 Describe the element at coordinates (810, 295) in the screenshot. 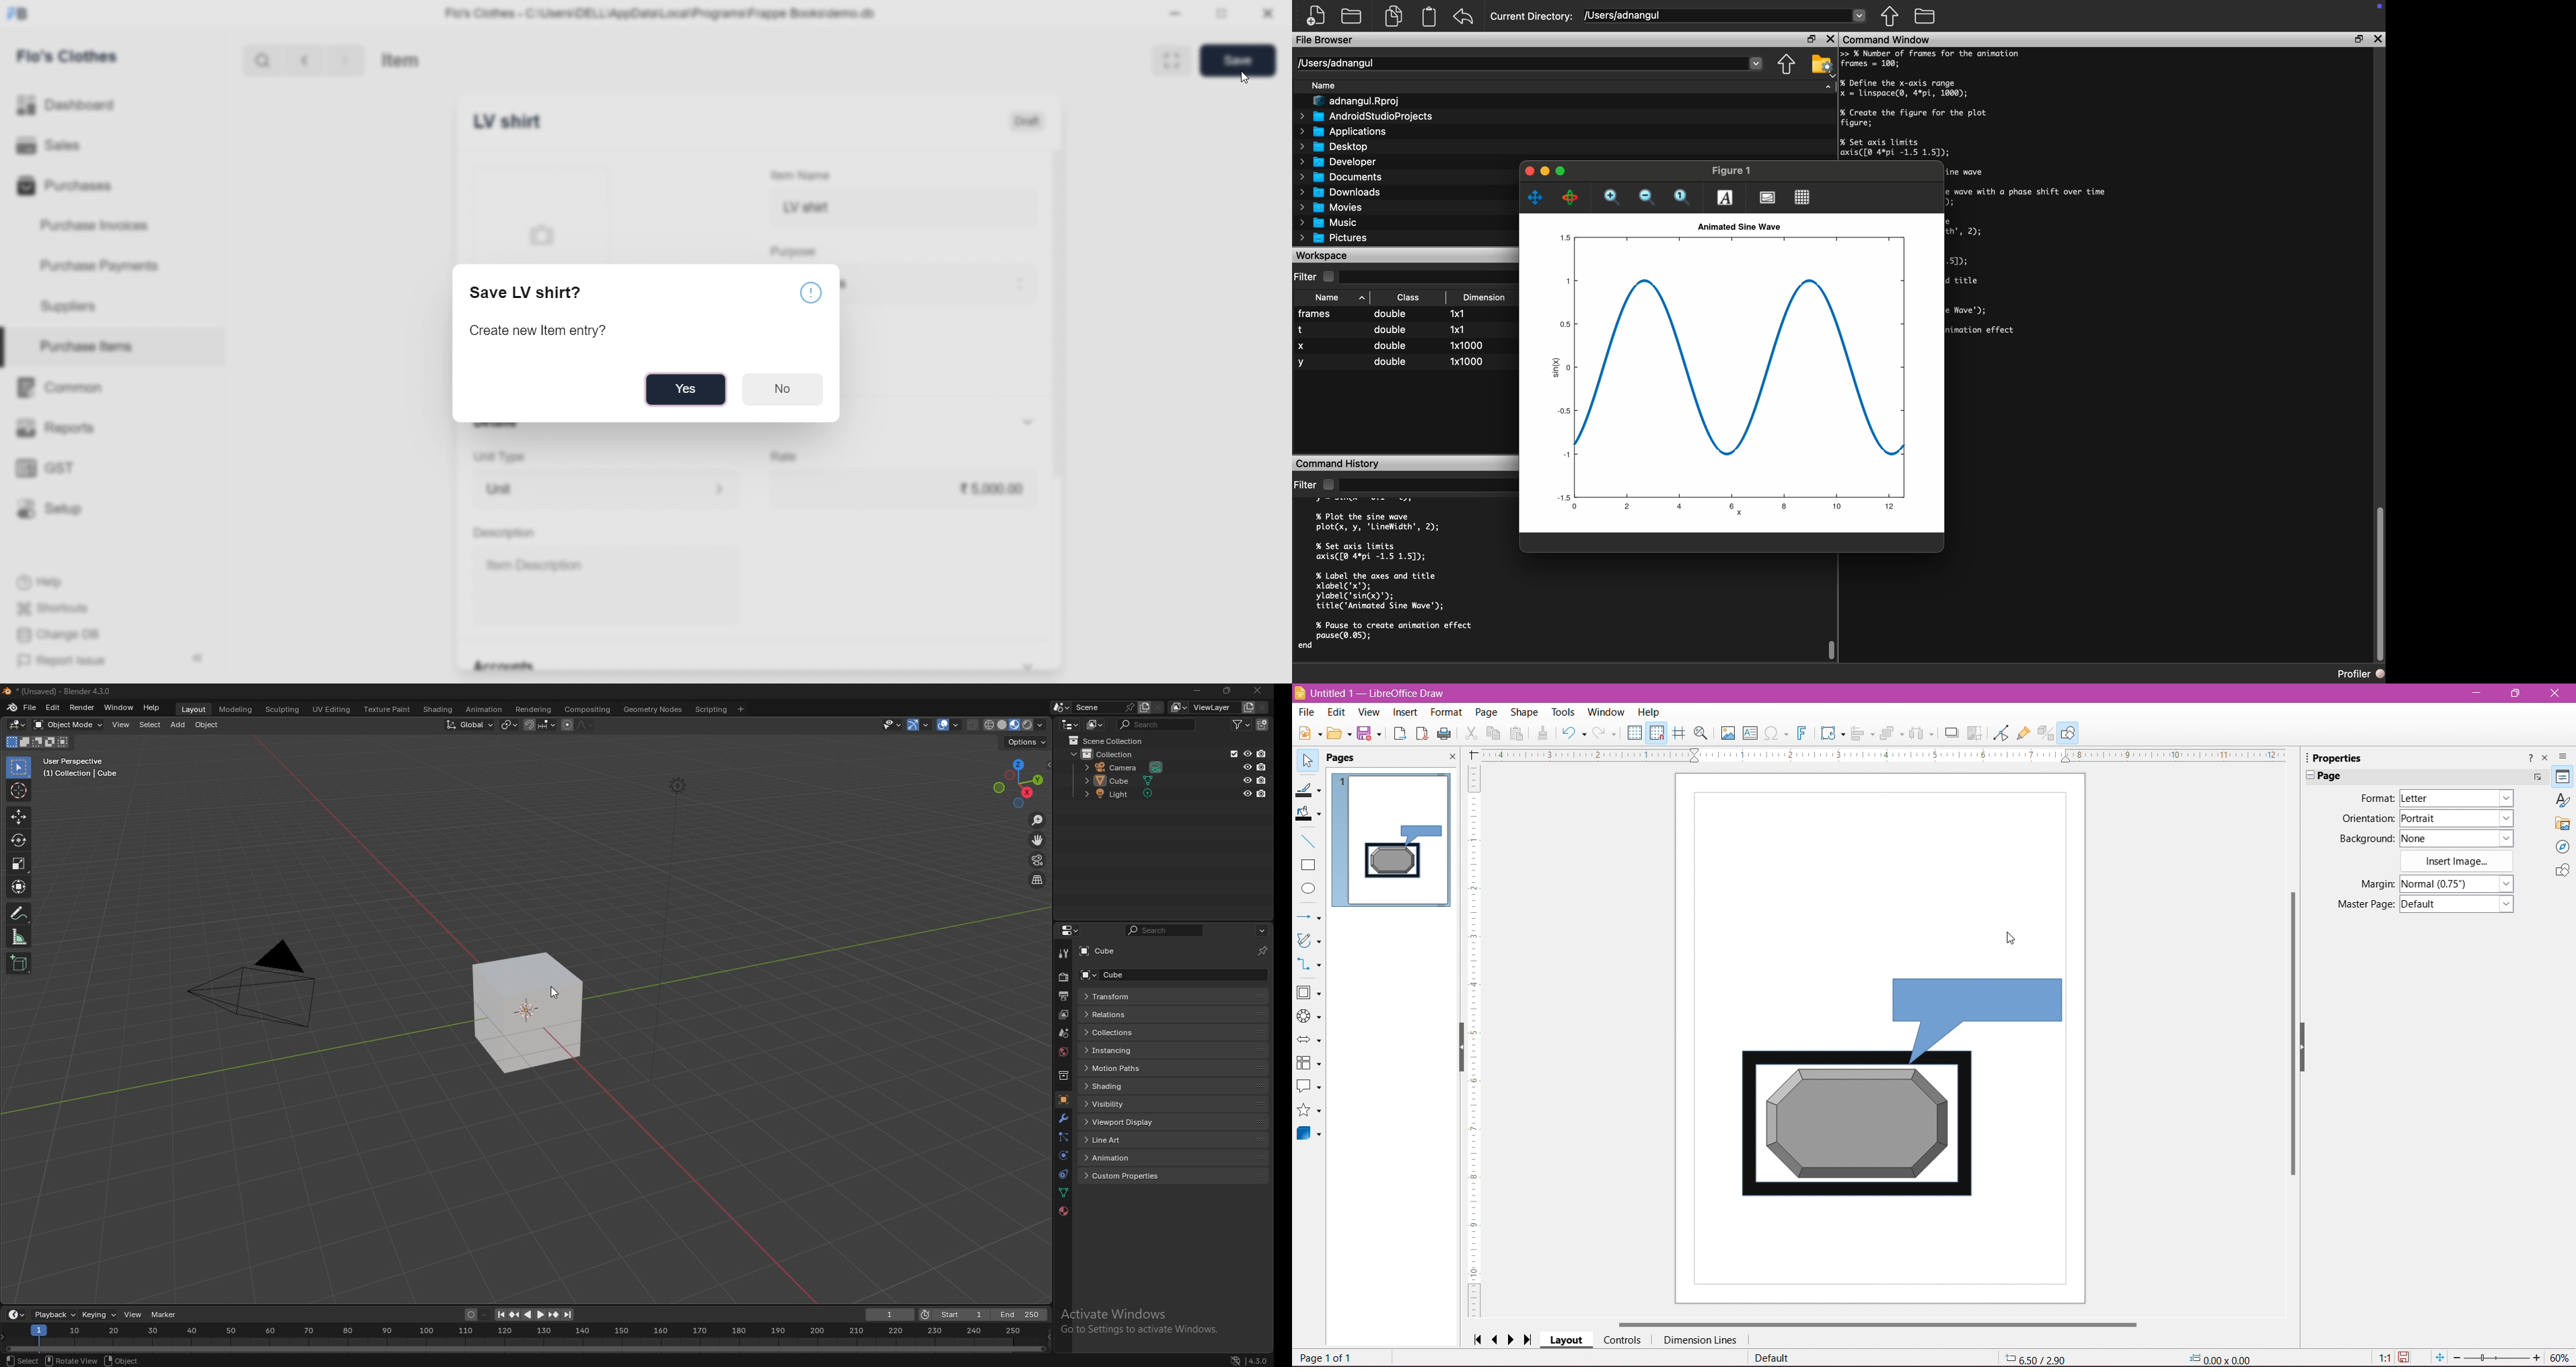

I see `Notice` at that location.